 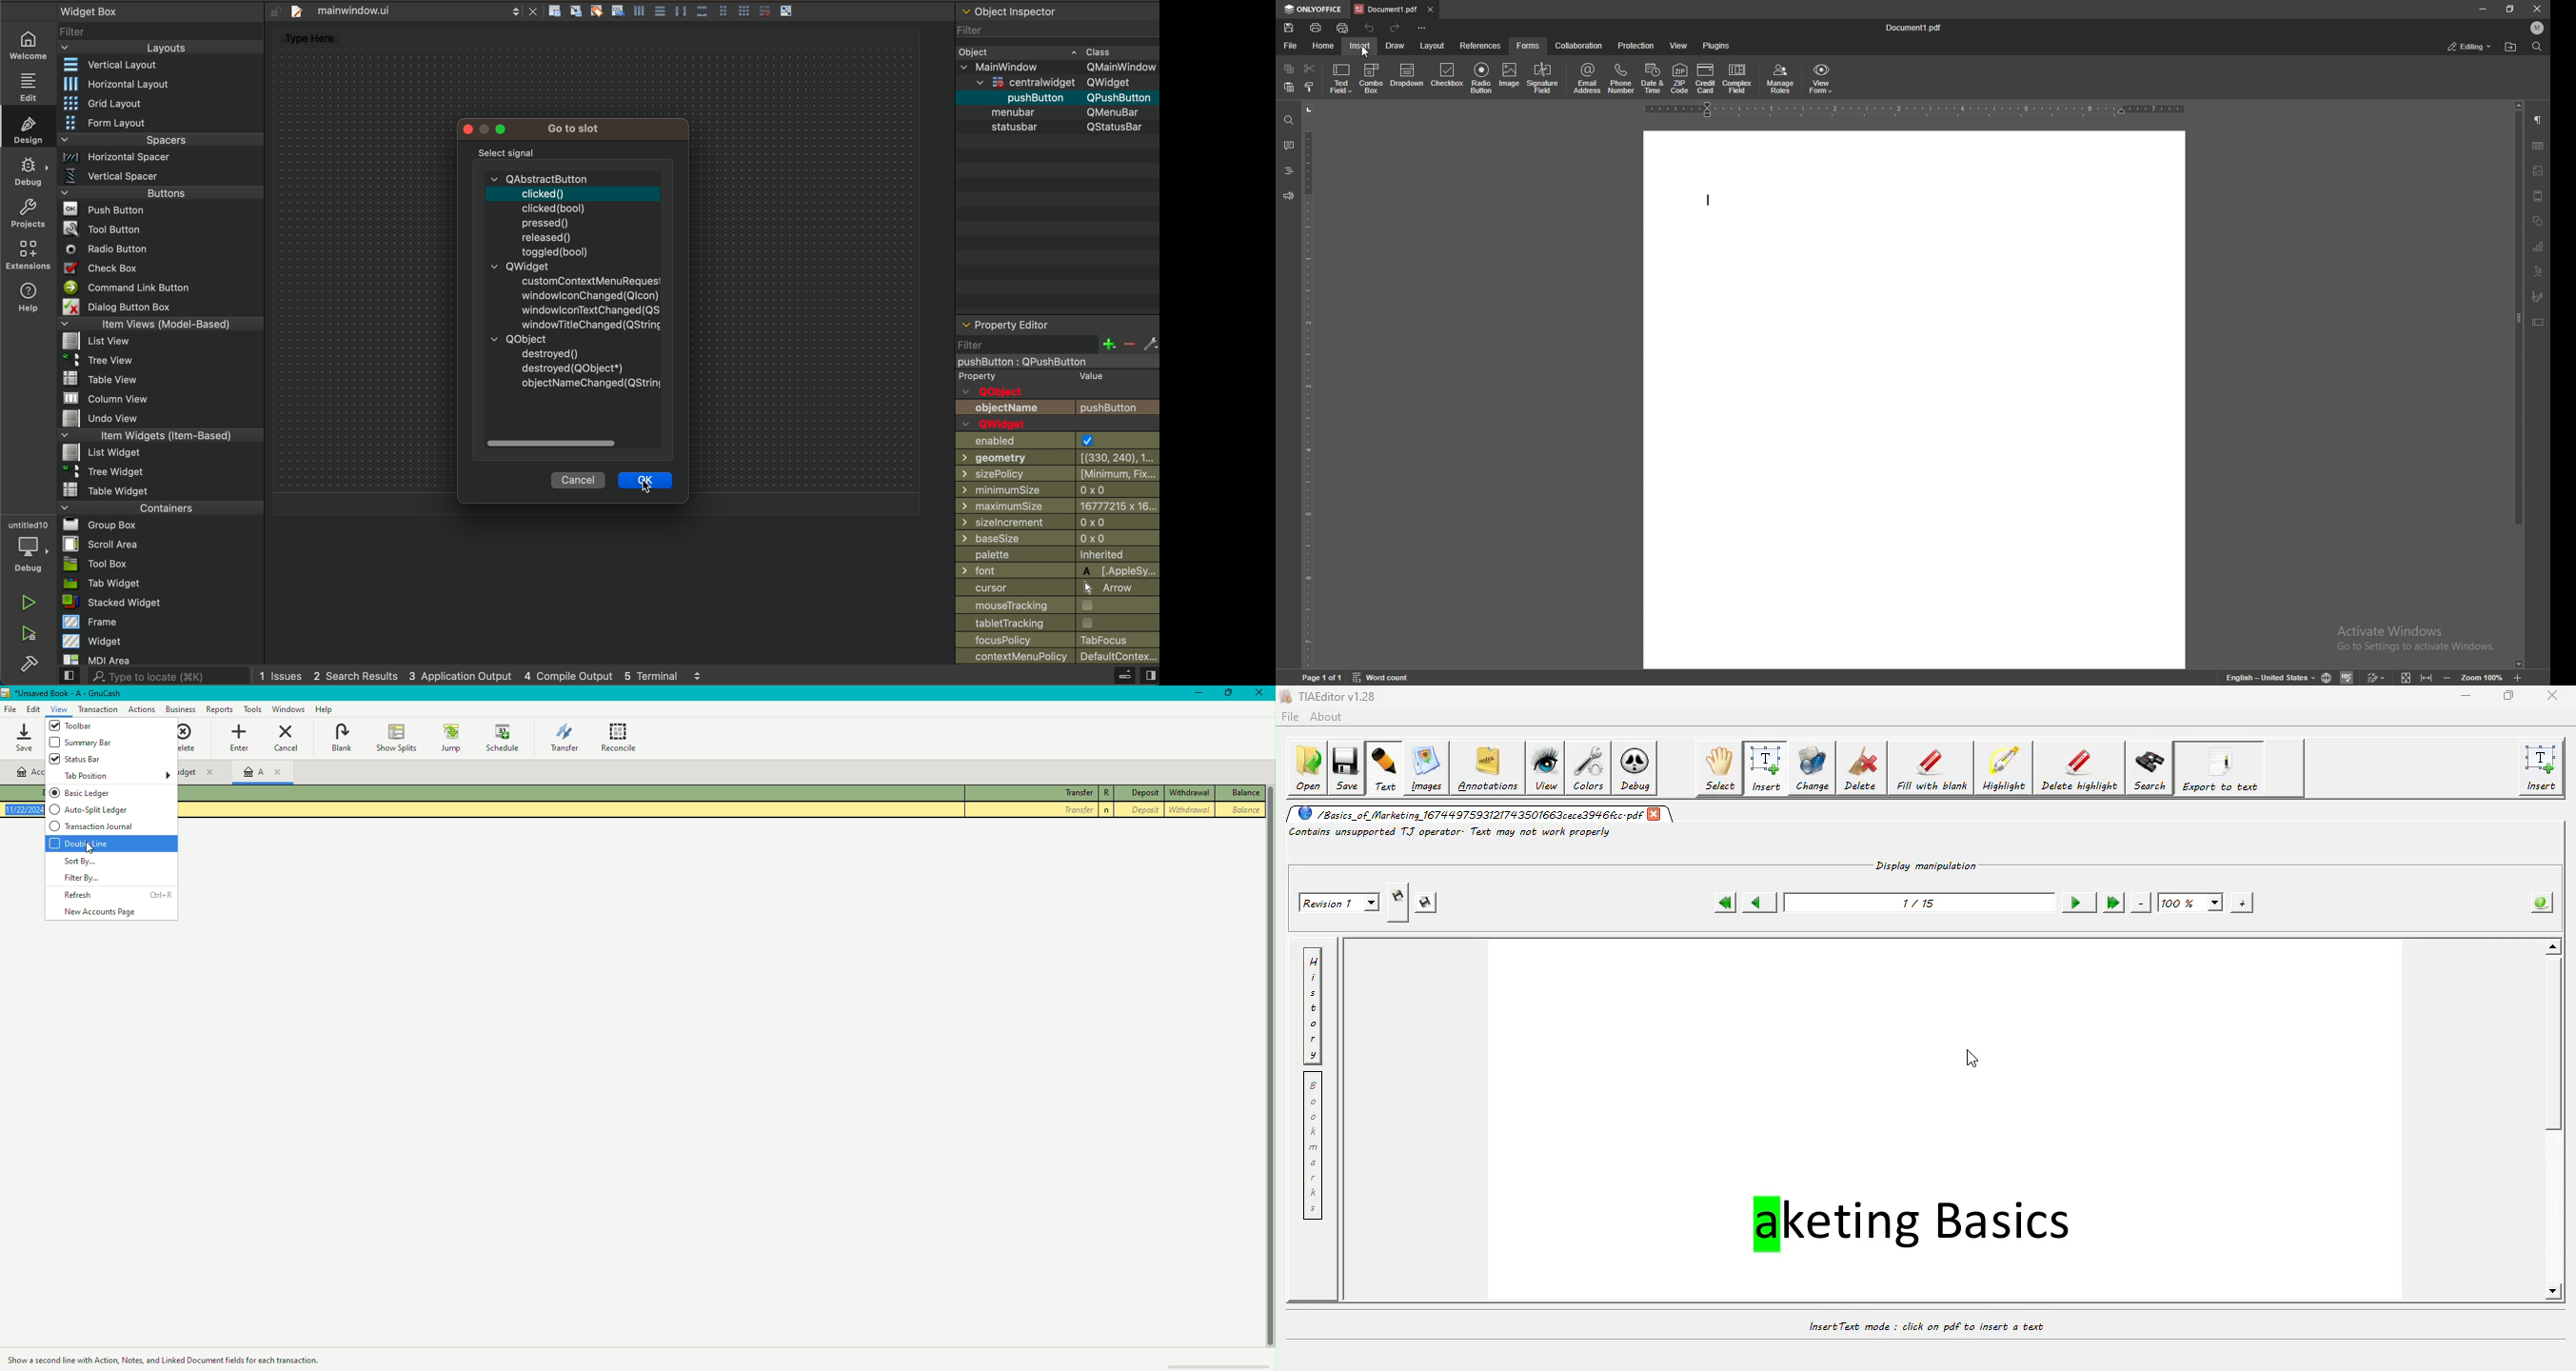 What do you see at coordinates (113, 862) in the screenshot?
I see `Sort By` at bounding box center [113, 862].